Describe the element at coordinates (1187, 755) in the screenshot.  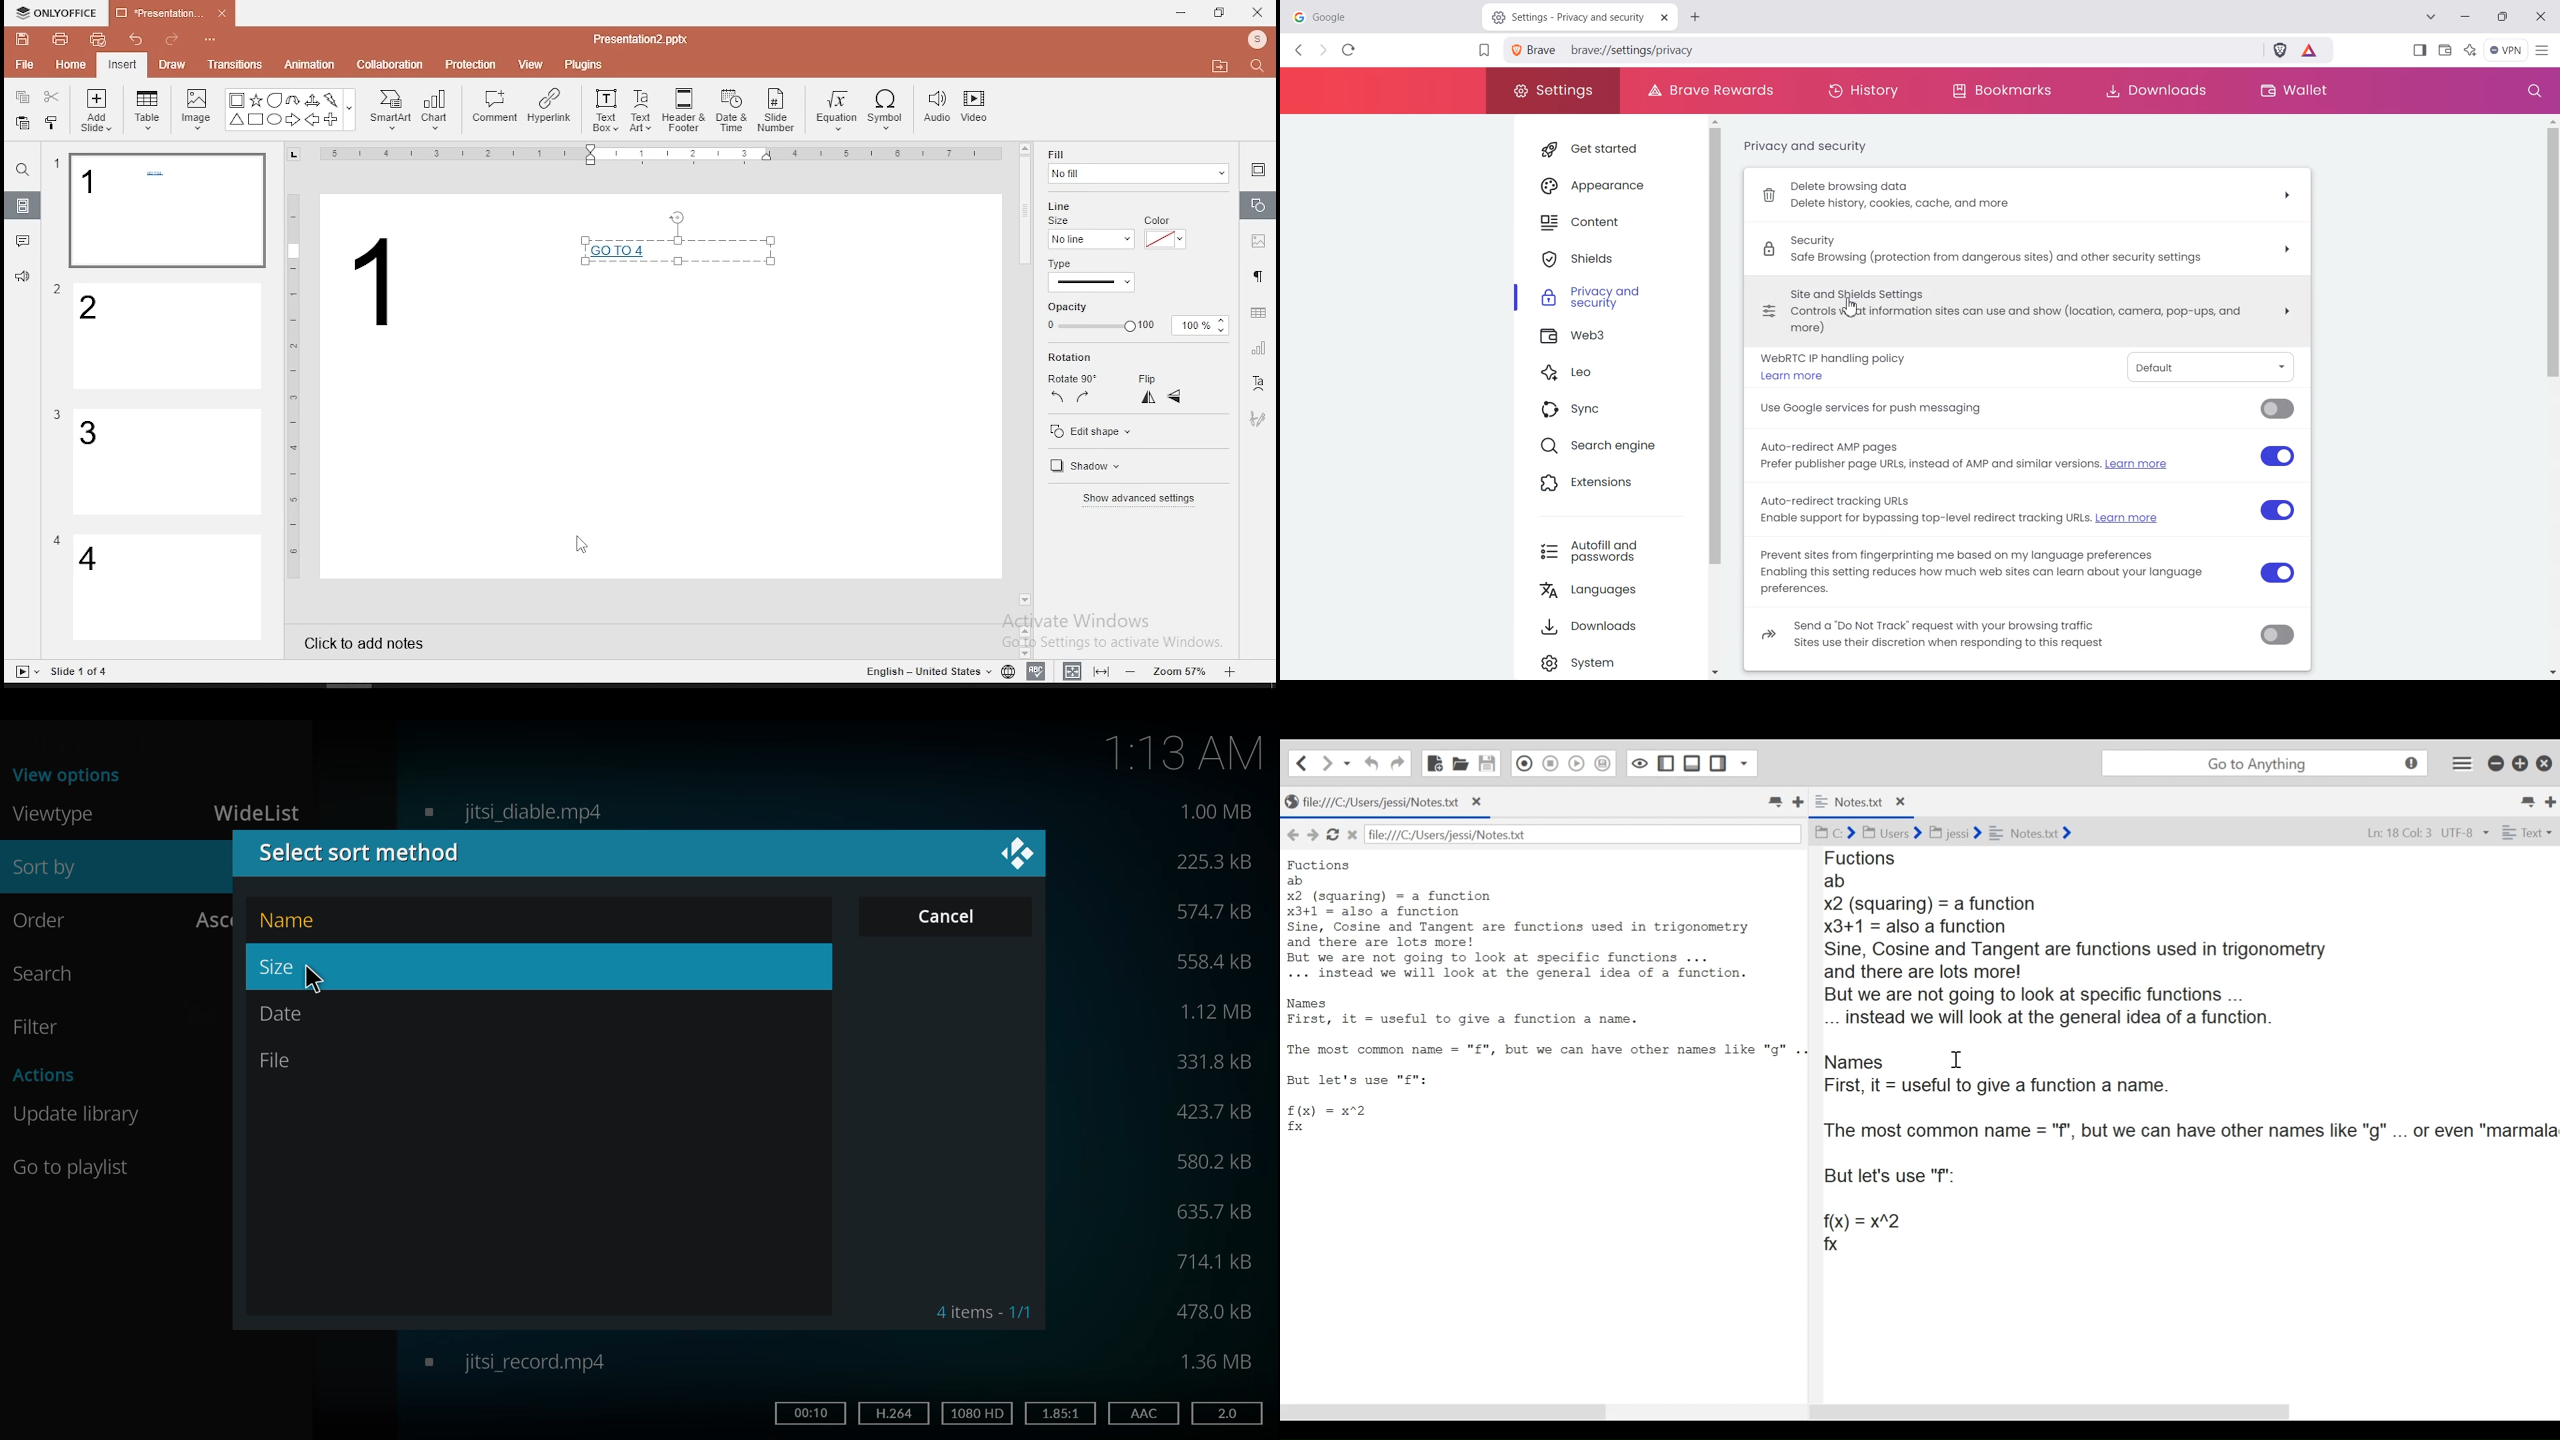
I see `1:13 AM time` at that location.